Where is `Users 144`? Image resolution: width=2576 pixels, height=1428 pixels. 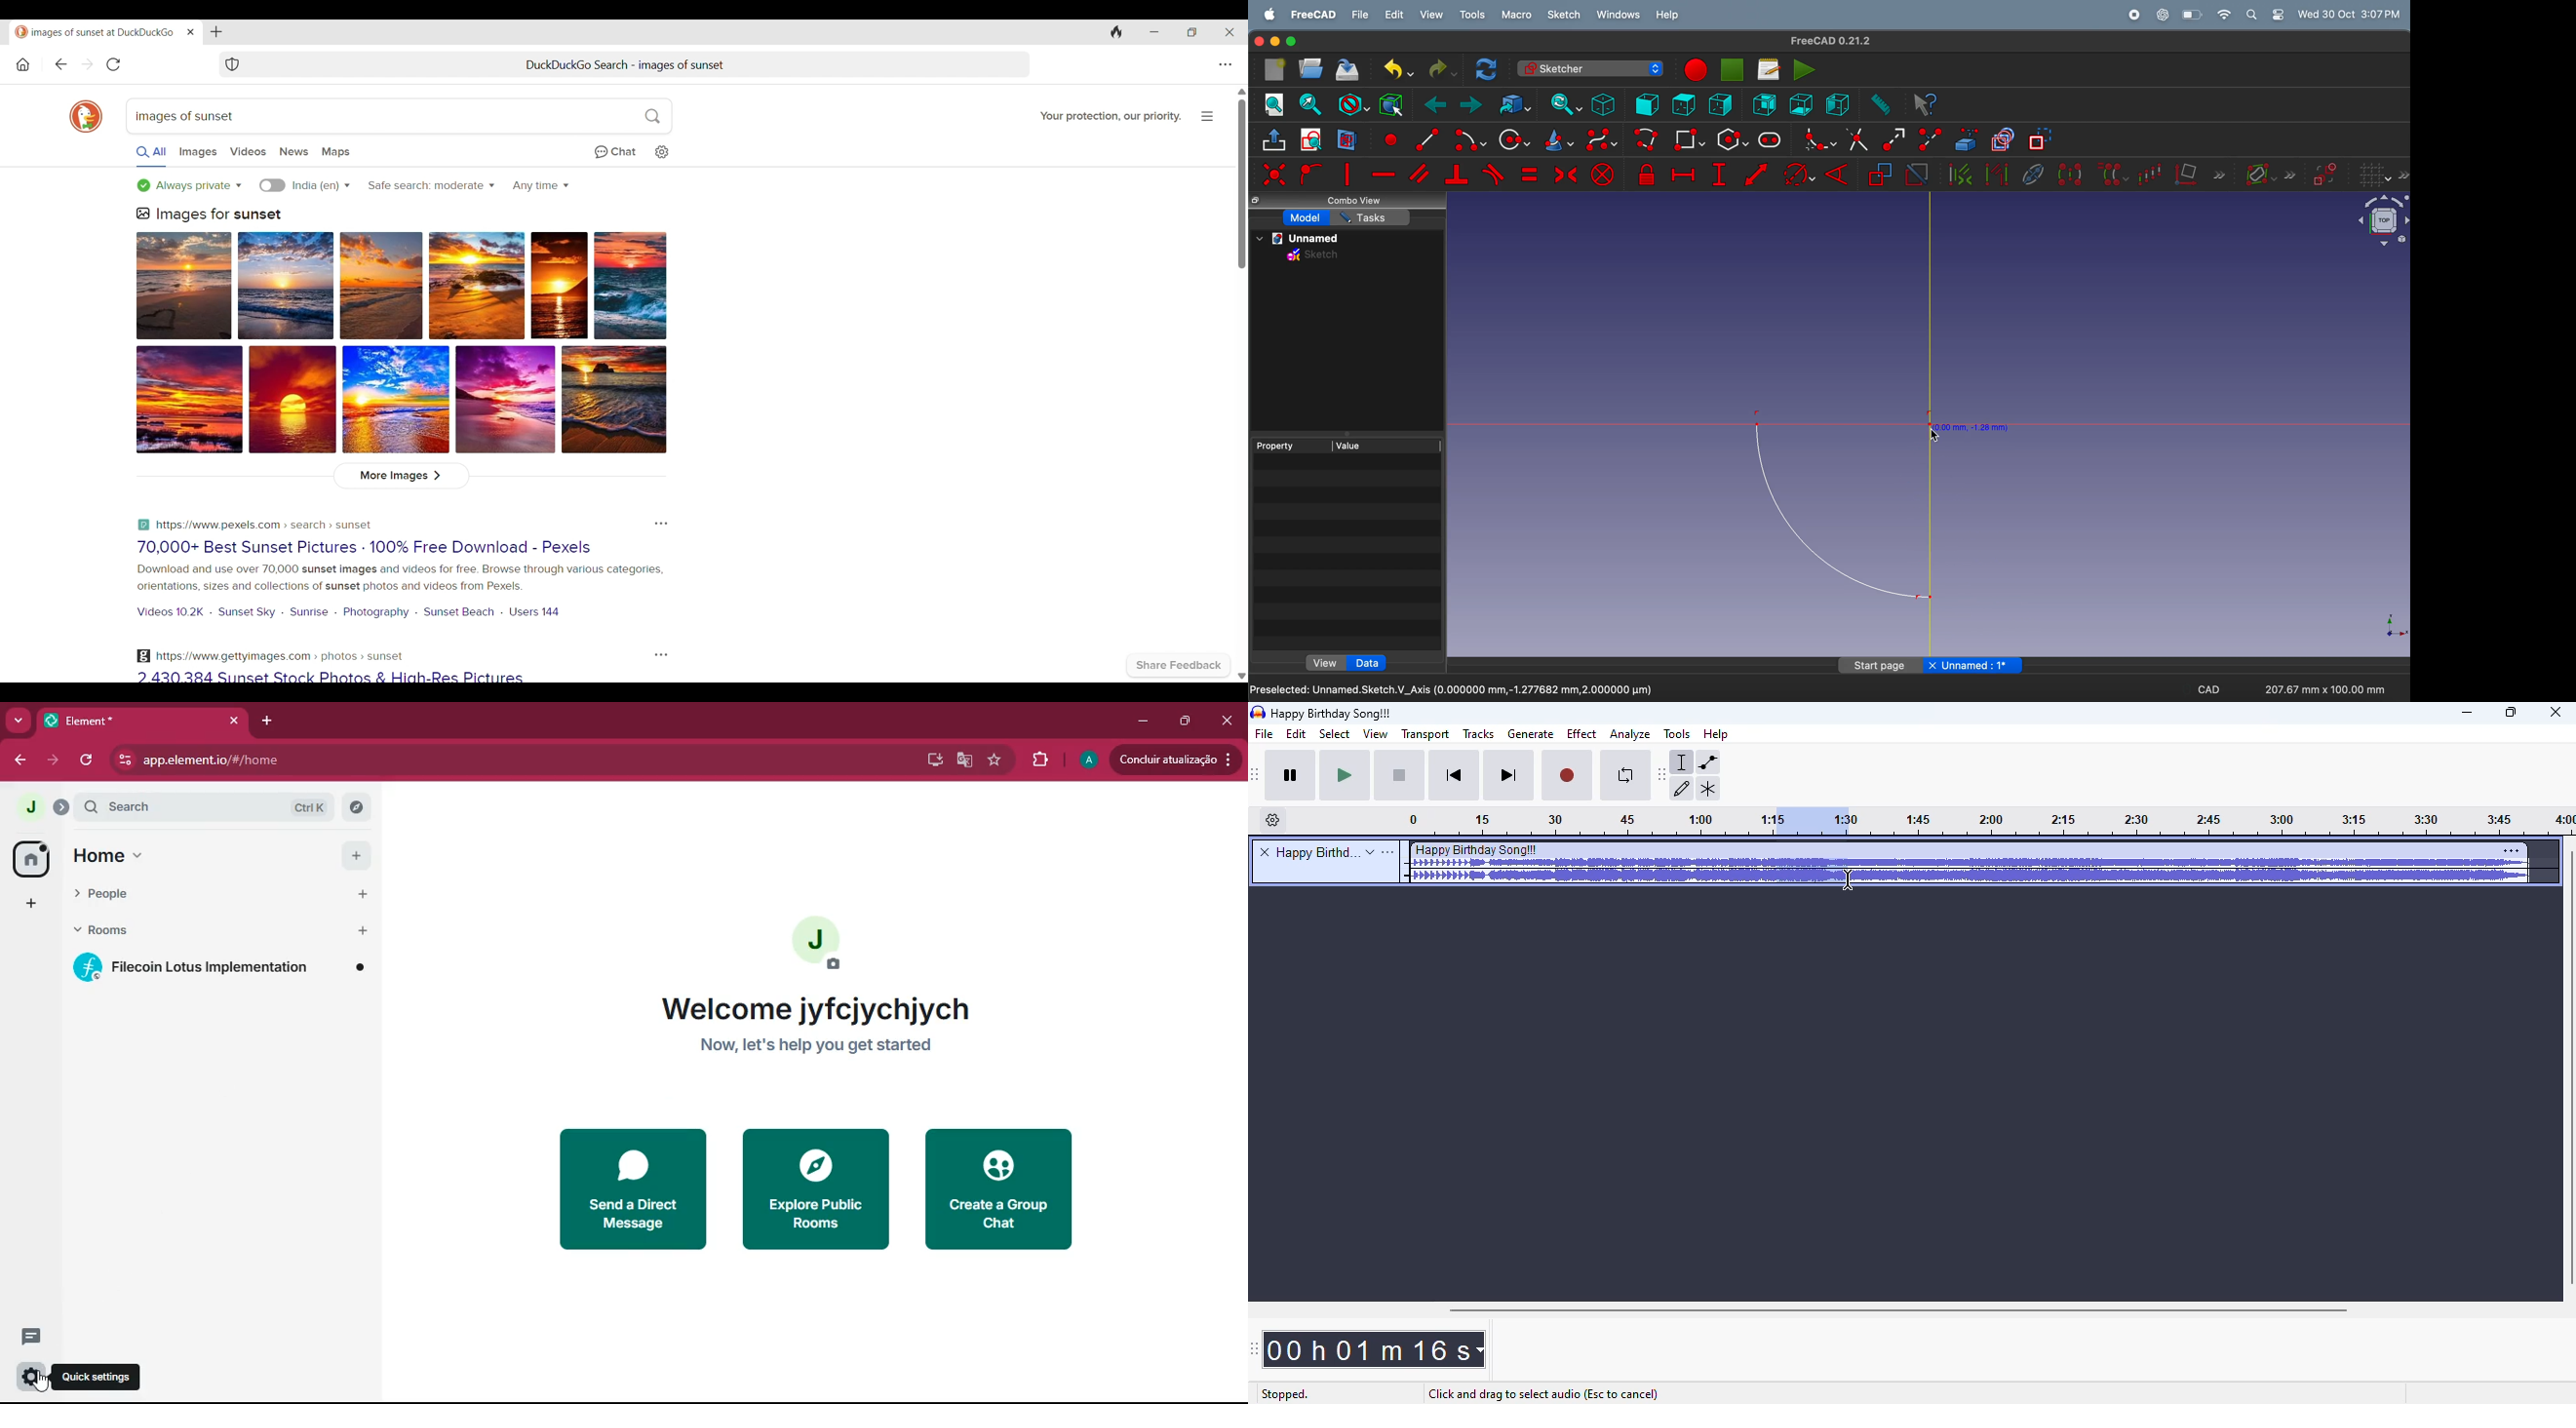
Users 144 is located at coordinates (536, 611).